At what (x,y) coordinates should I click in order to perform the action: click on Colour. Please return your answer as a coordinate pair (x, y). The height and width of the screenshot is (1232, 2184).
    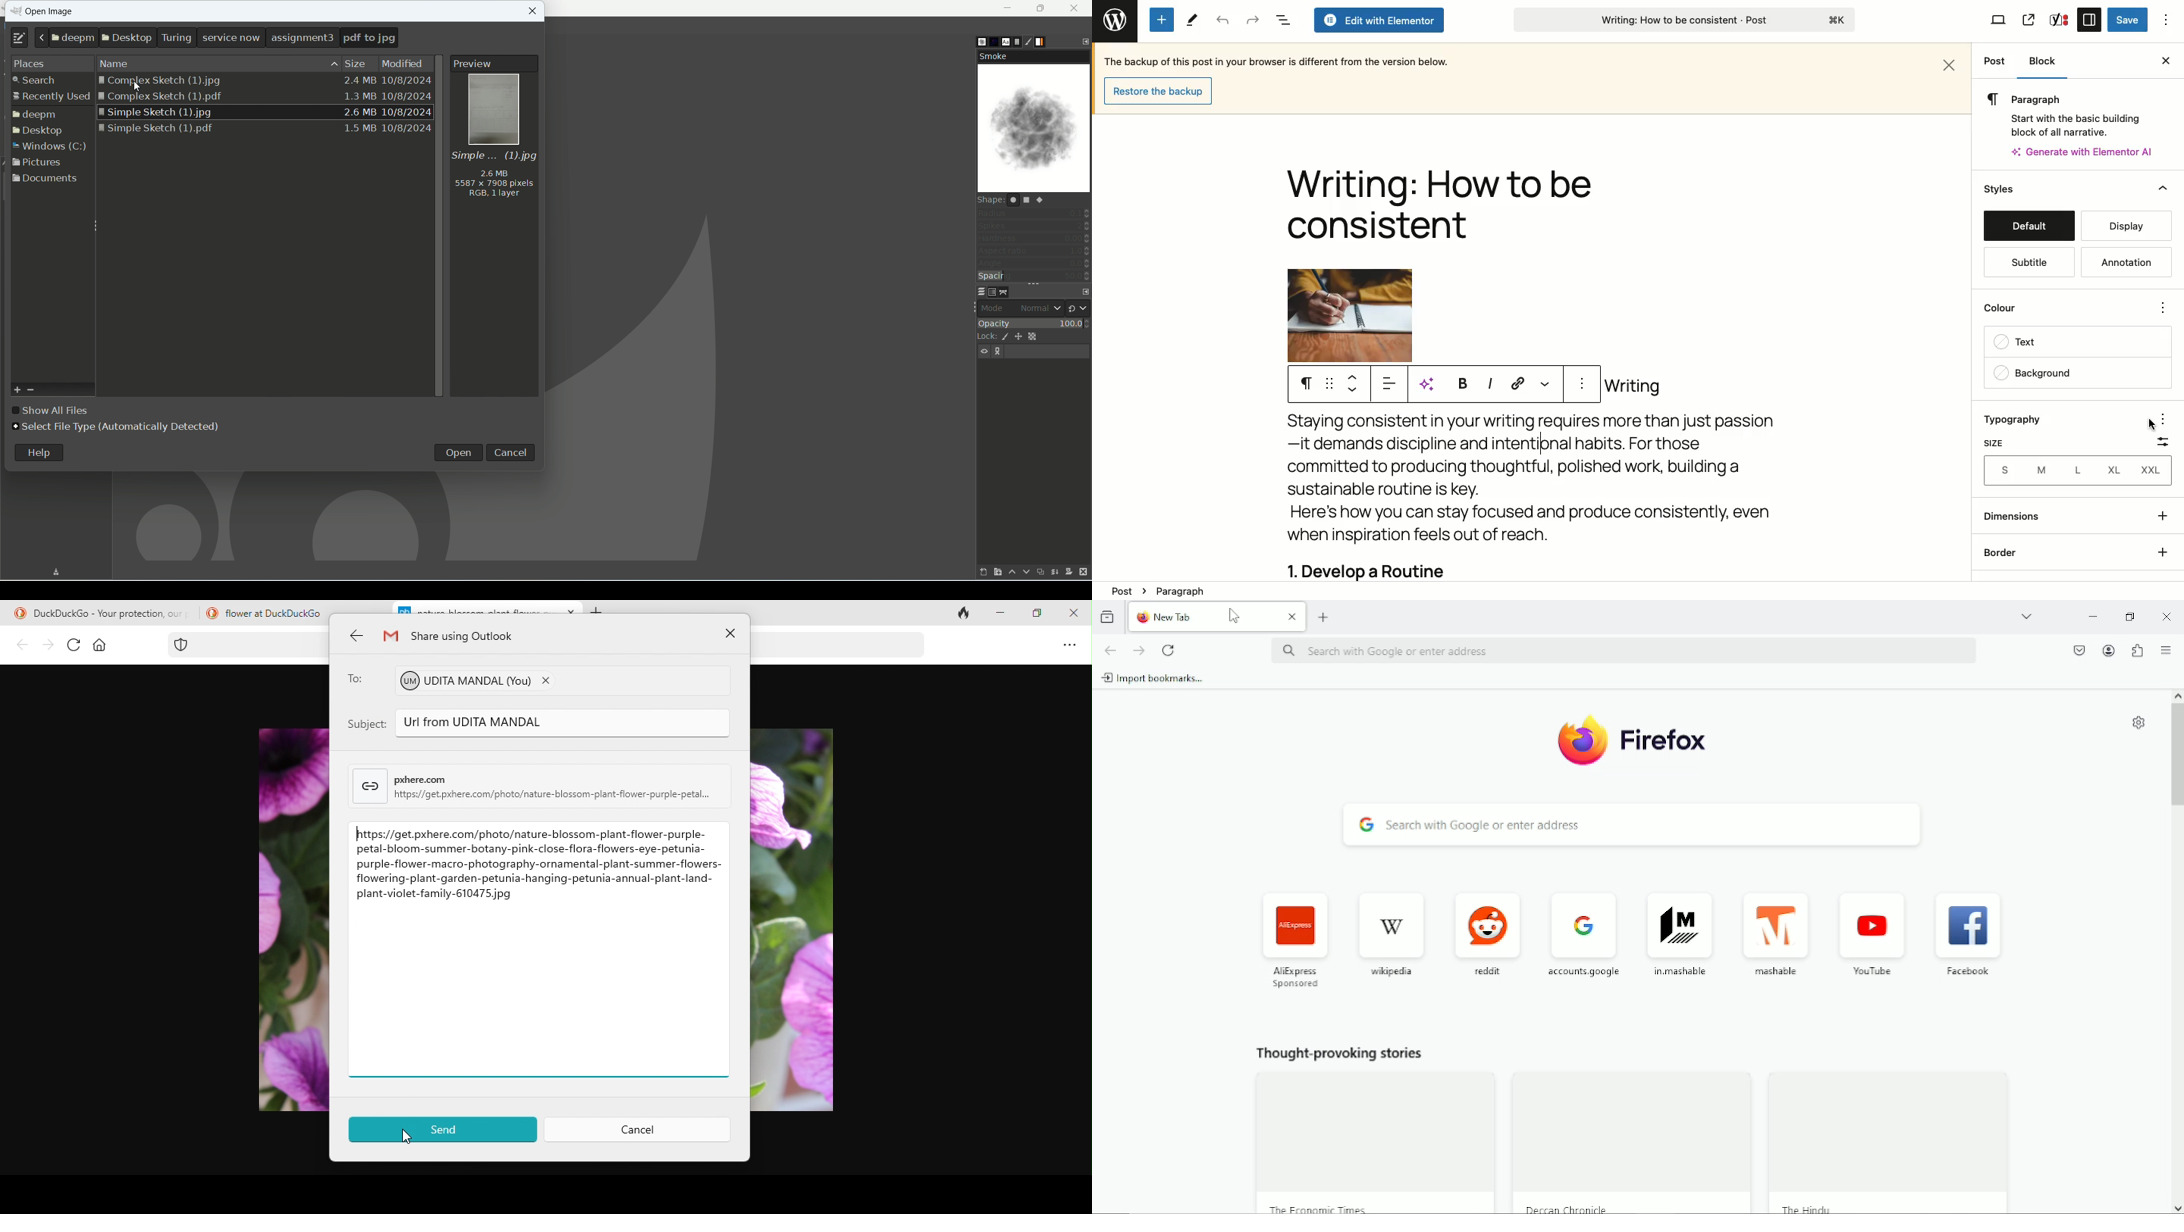
    Looking at the image, I should click on (2065, 306).